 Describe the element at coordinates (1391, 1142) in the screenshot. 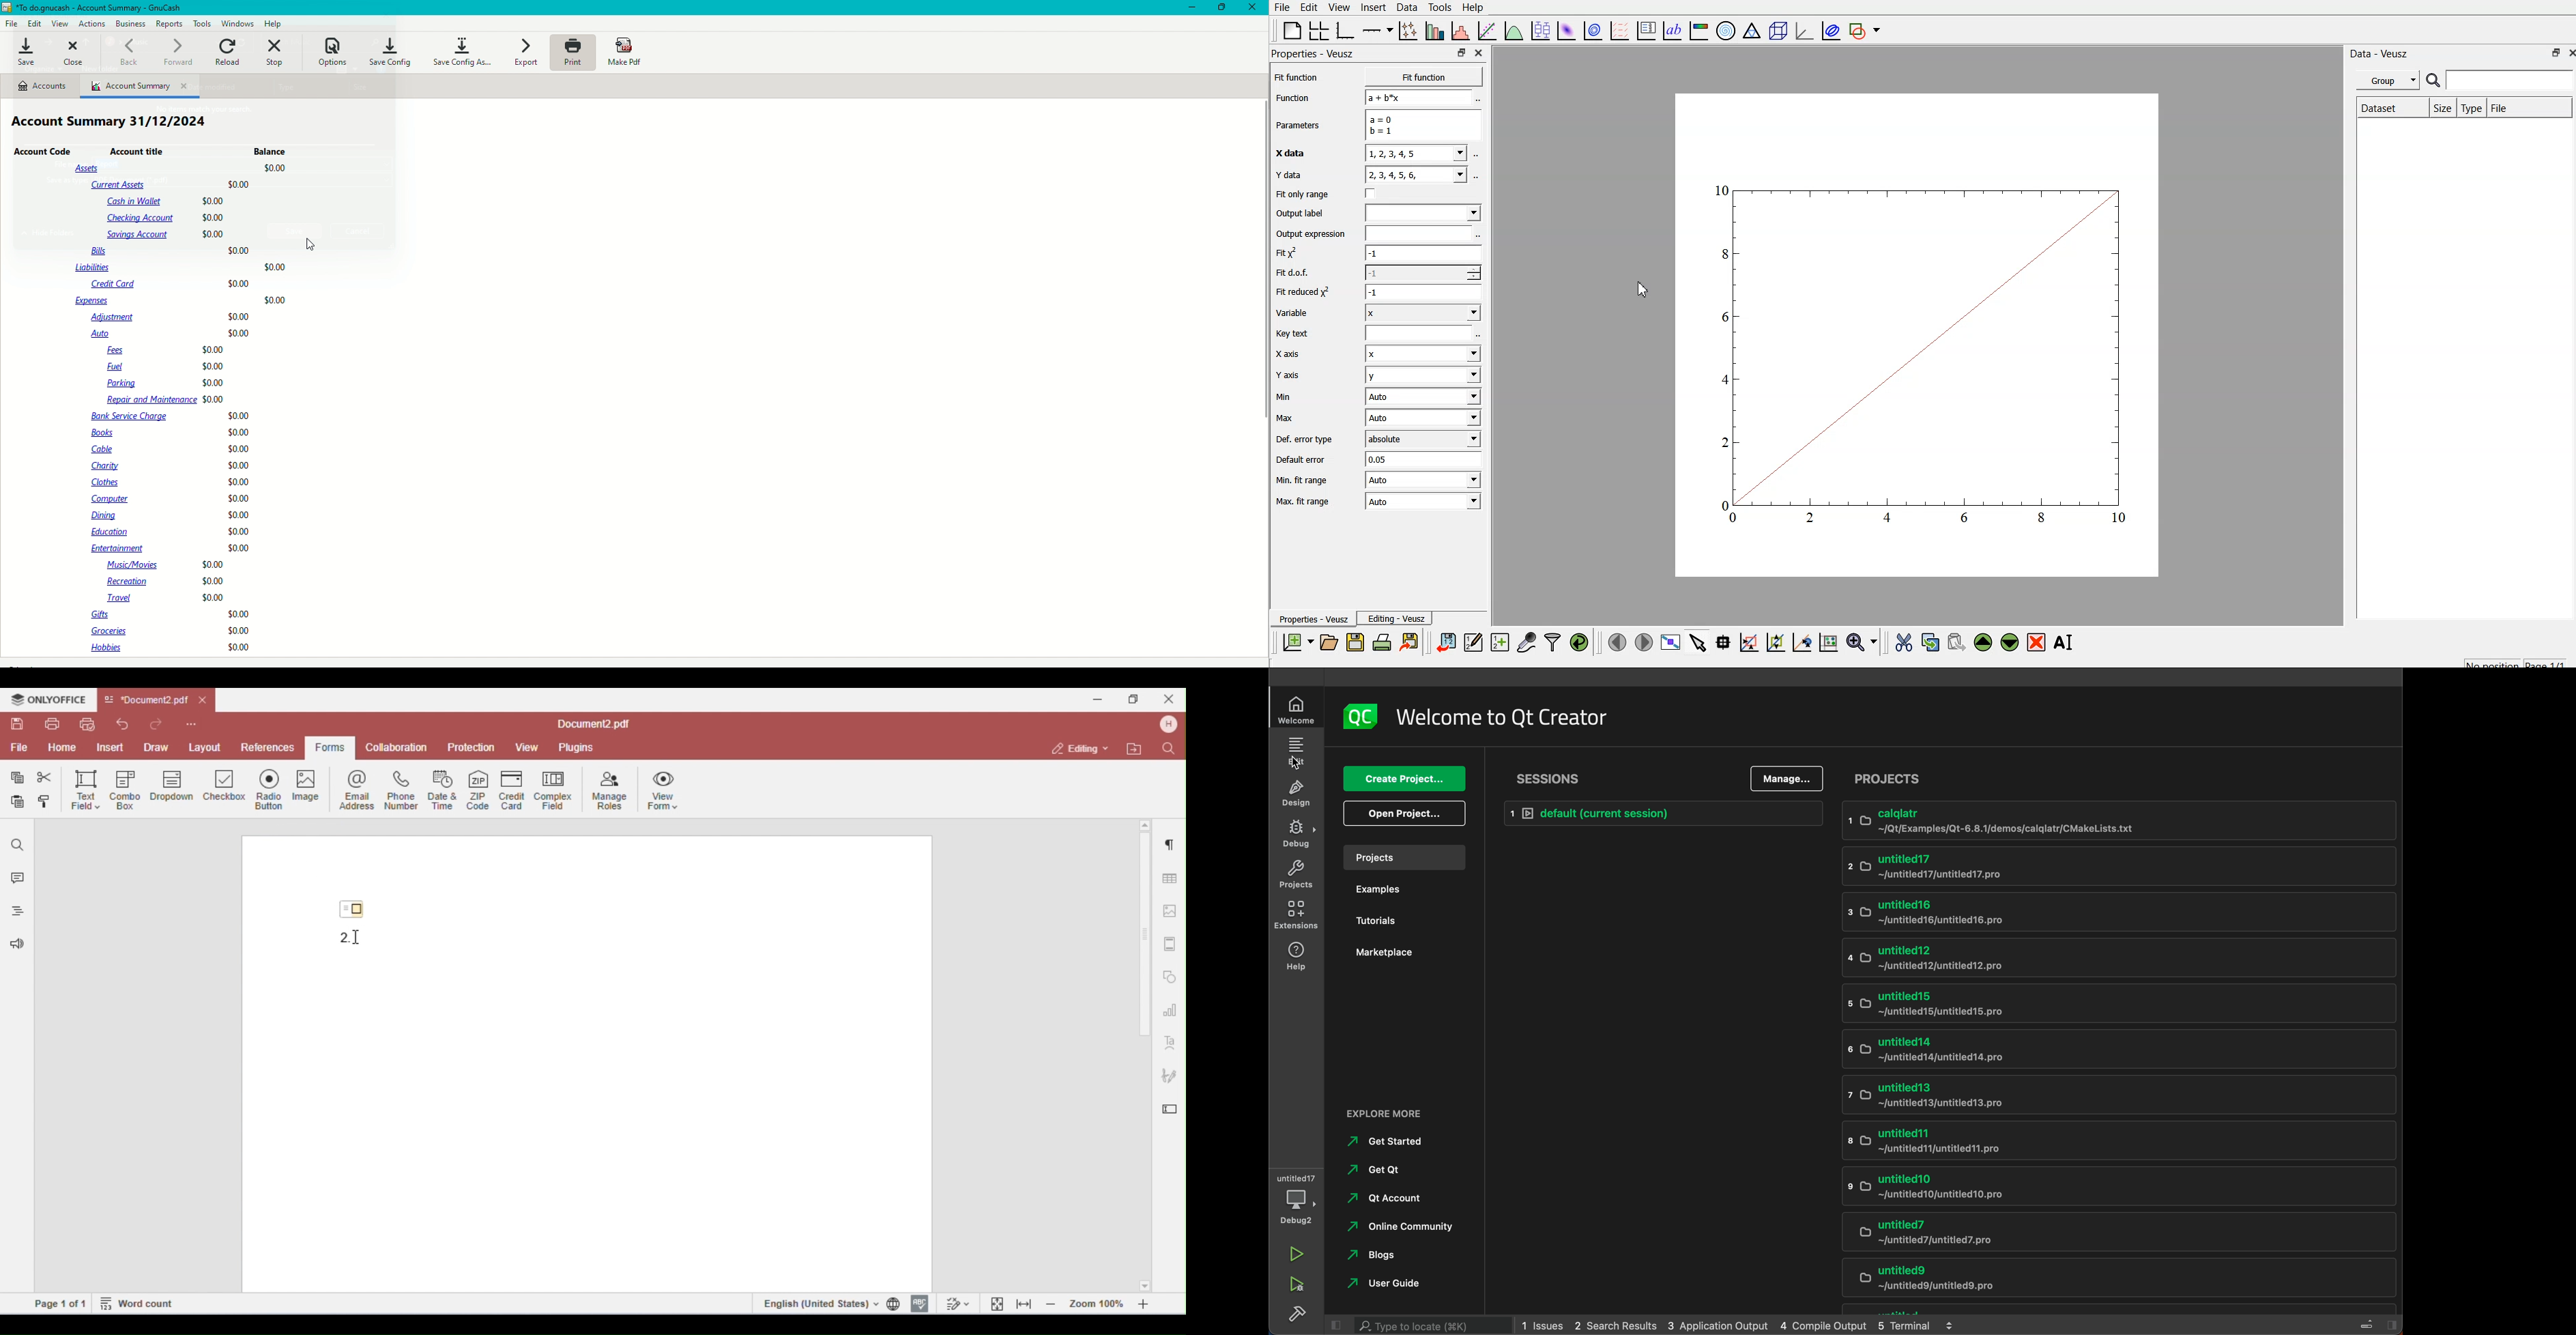

I see `started` at that location.